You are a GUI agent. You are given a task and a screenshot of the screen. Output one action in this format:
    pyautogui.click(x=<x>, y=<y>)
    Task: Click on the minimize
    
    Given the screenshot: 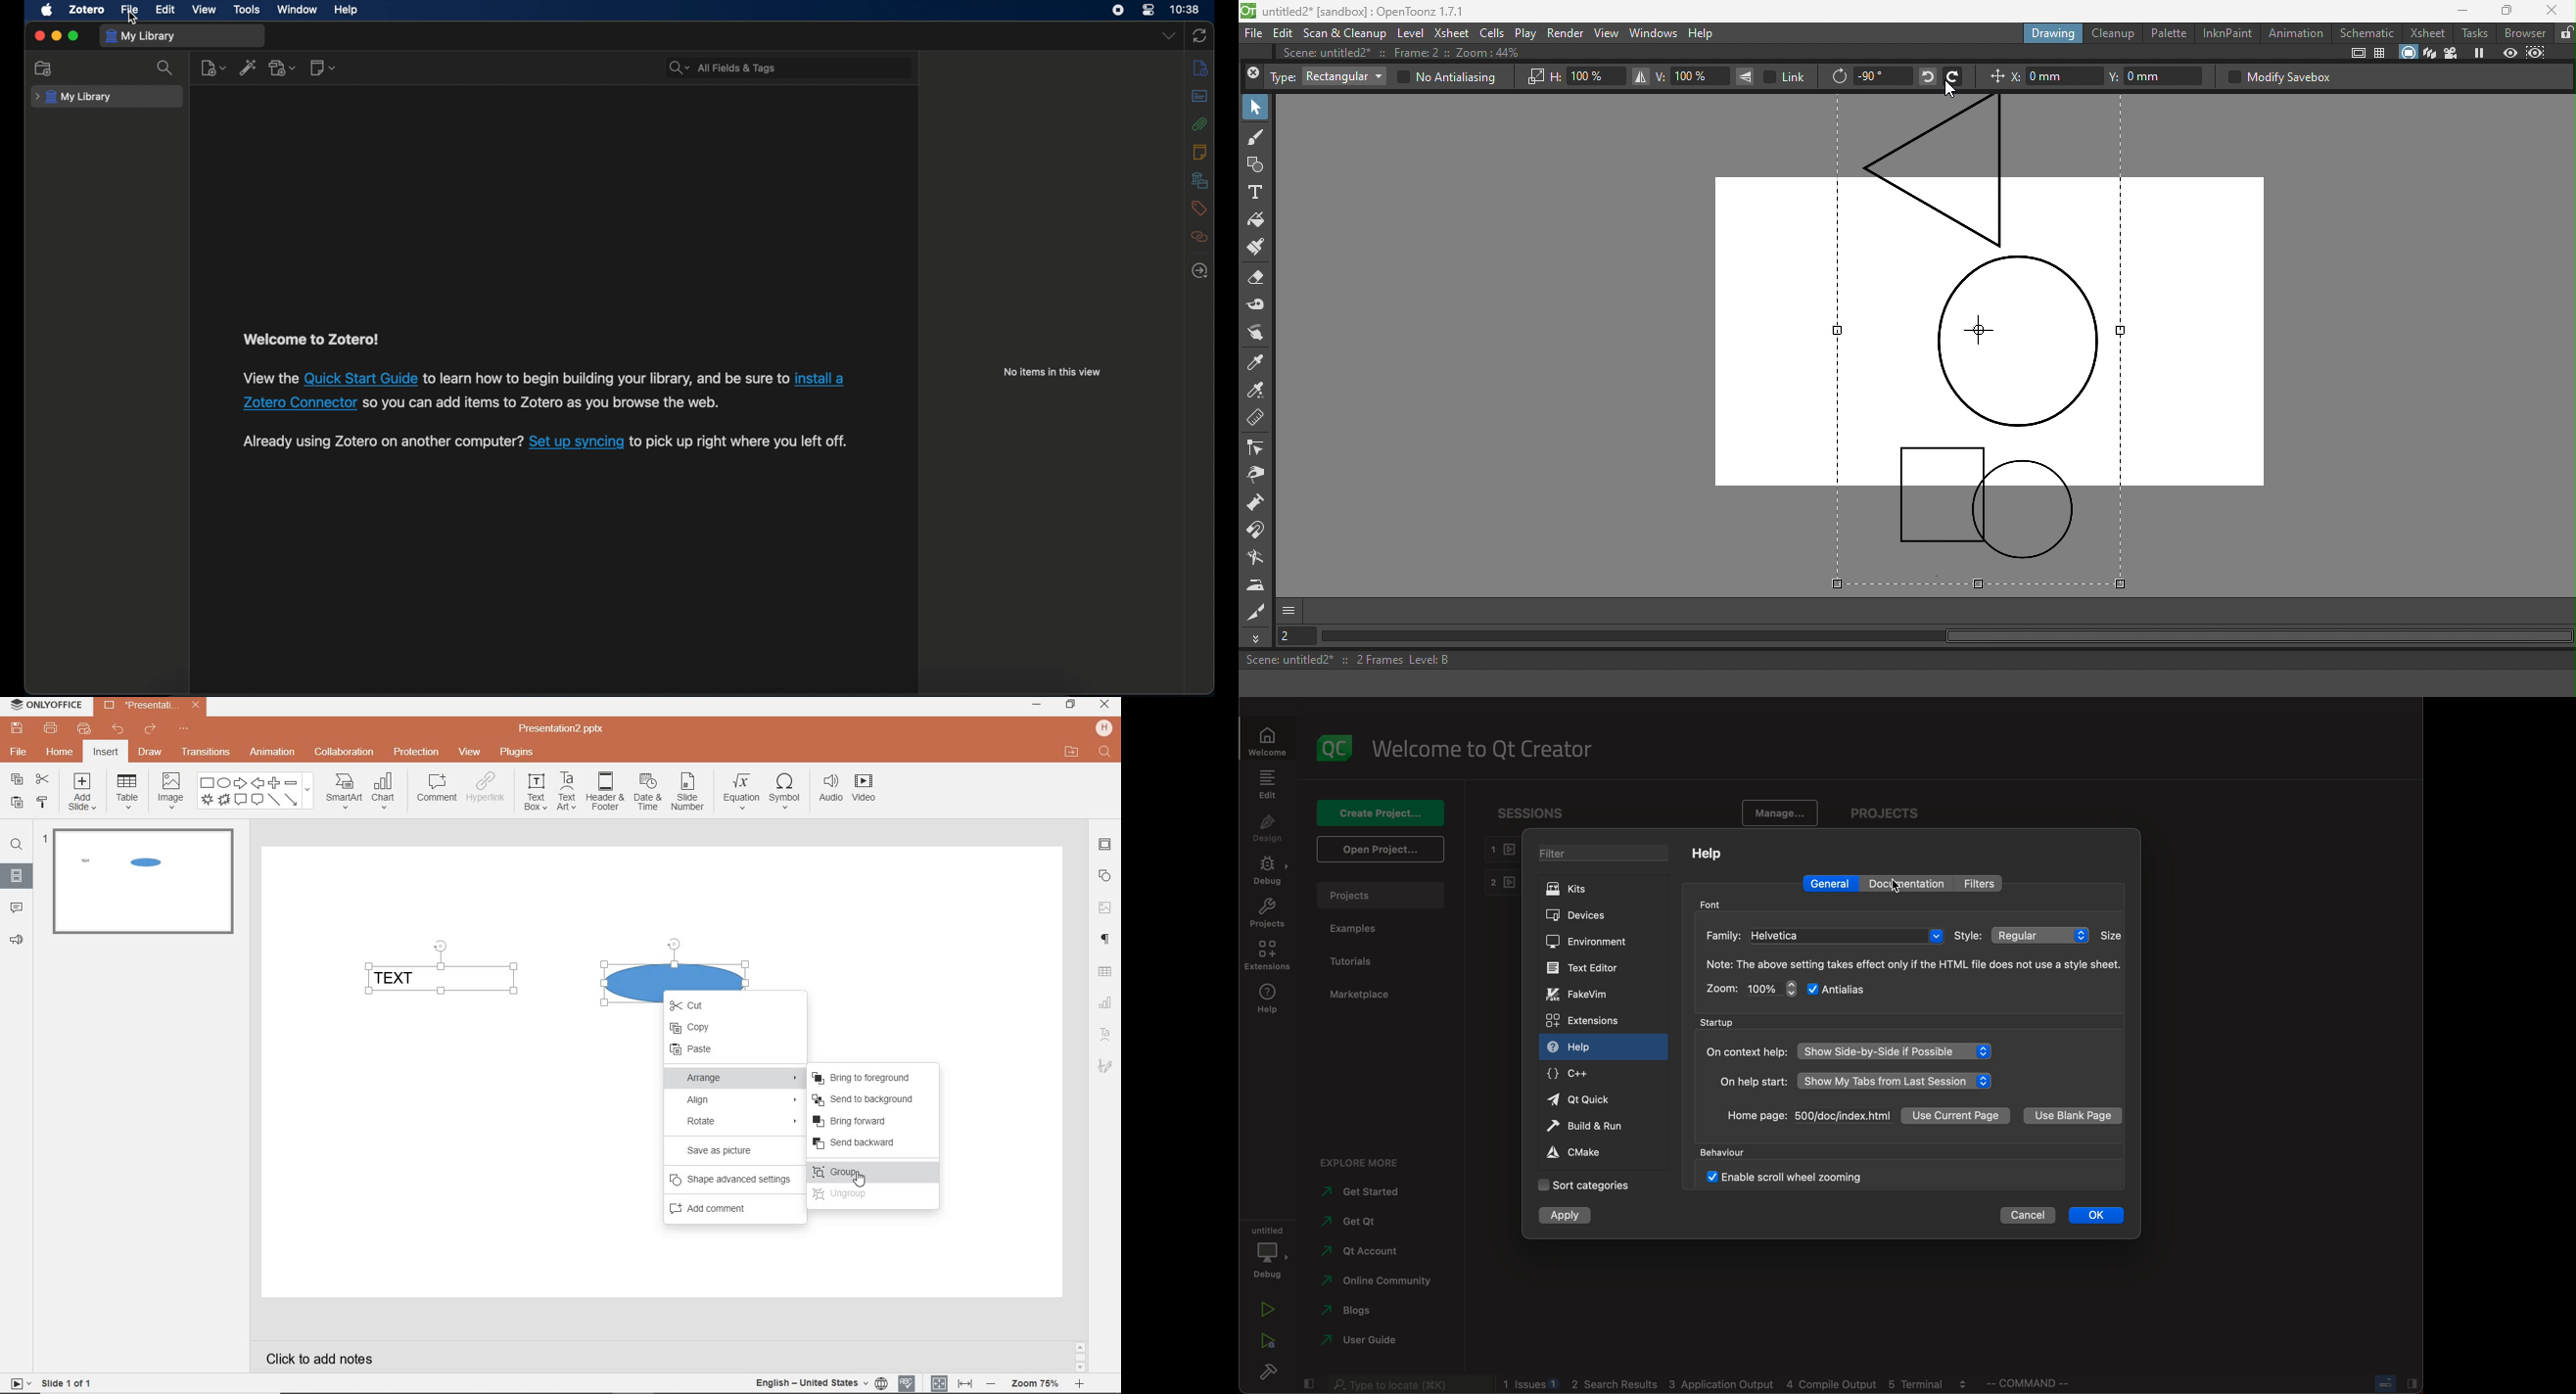 What is the action you would take?
    pyautogui.click(x=56, y=36)
    